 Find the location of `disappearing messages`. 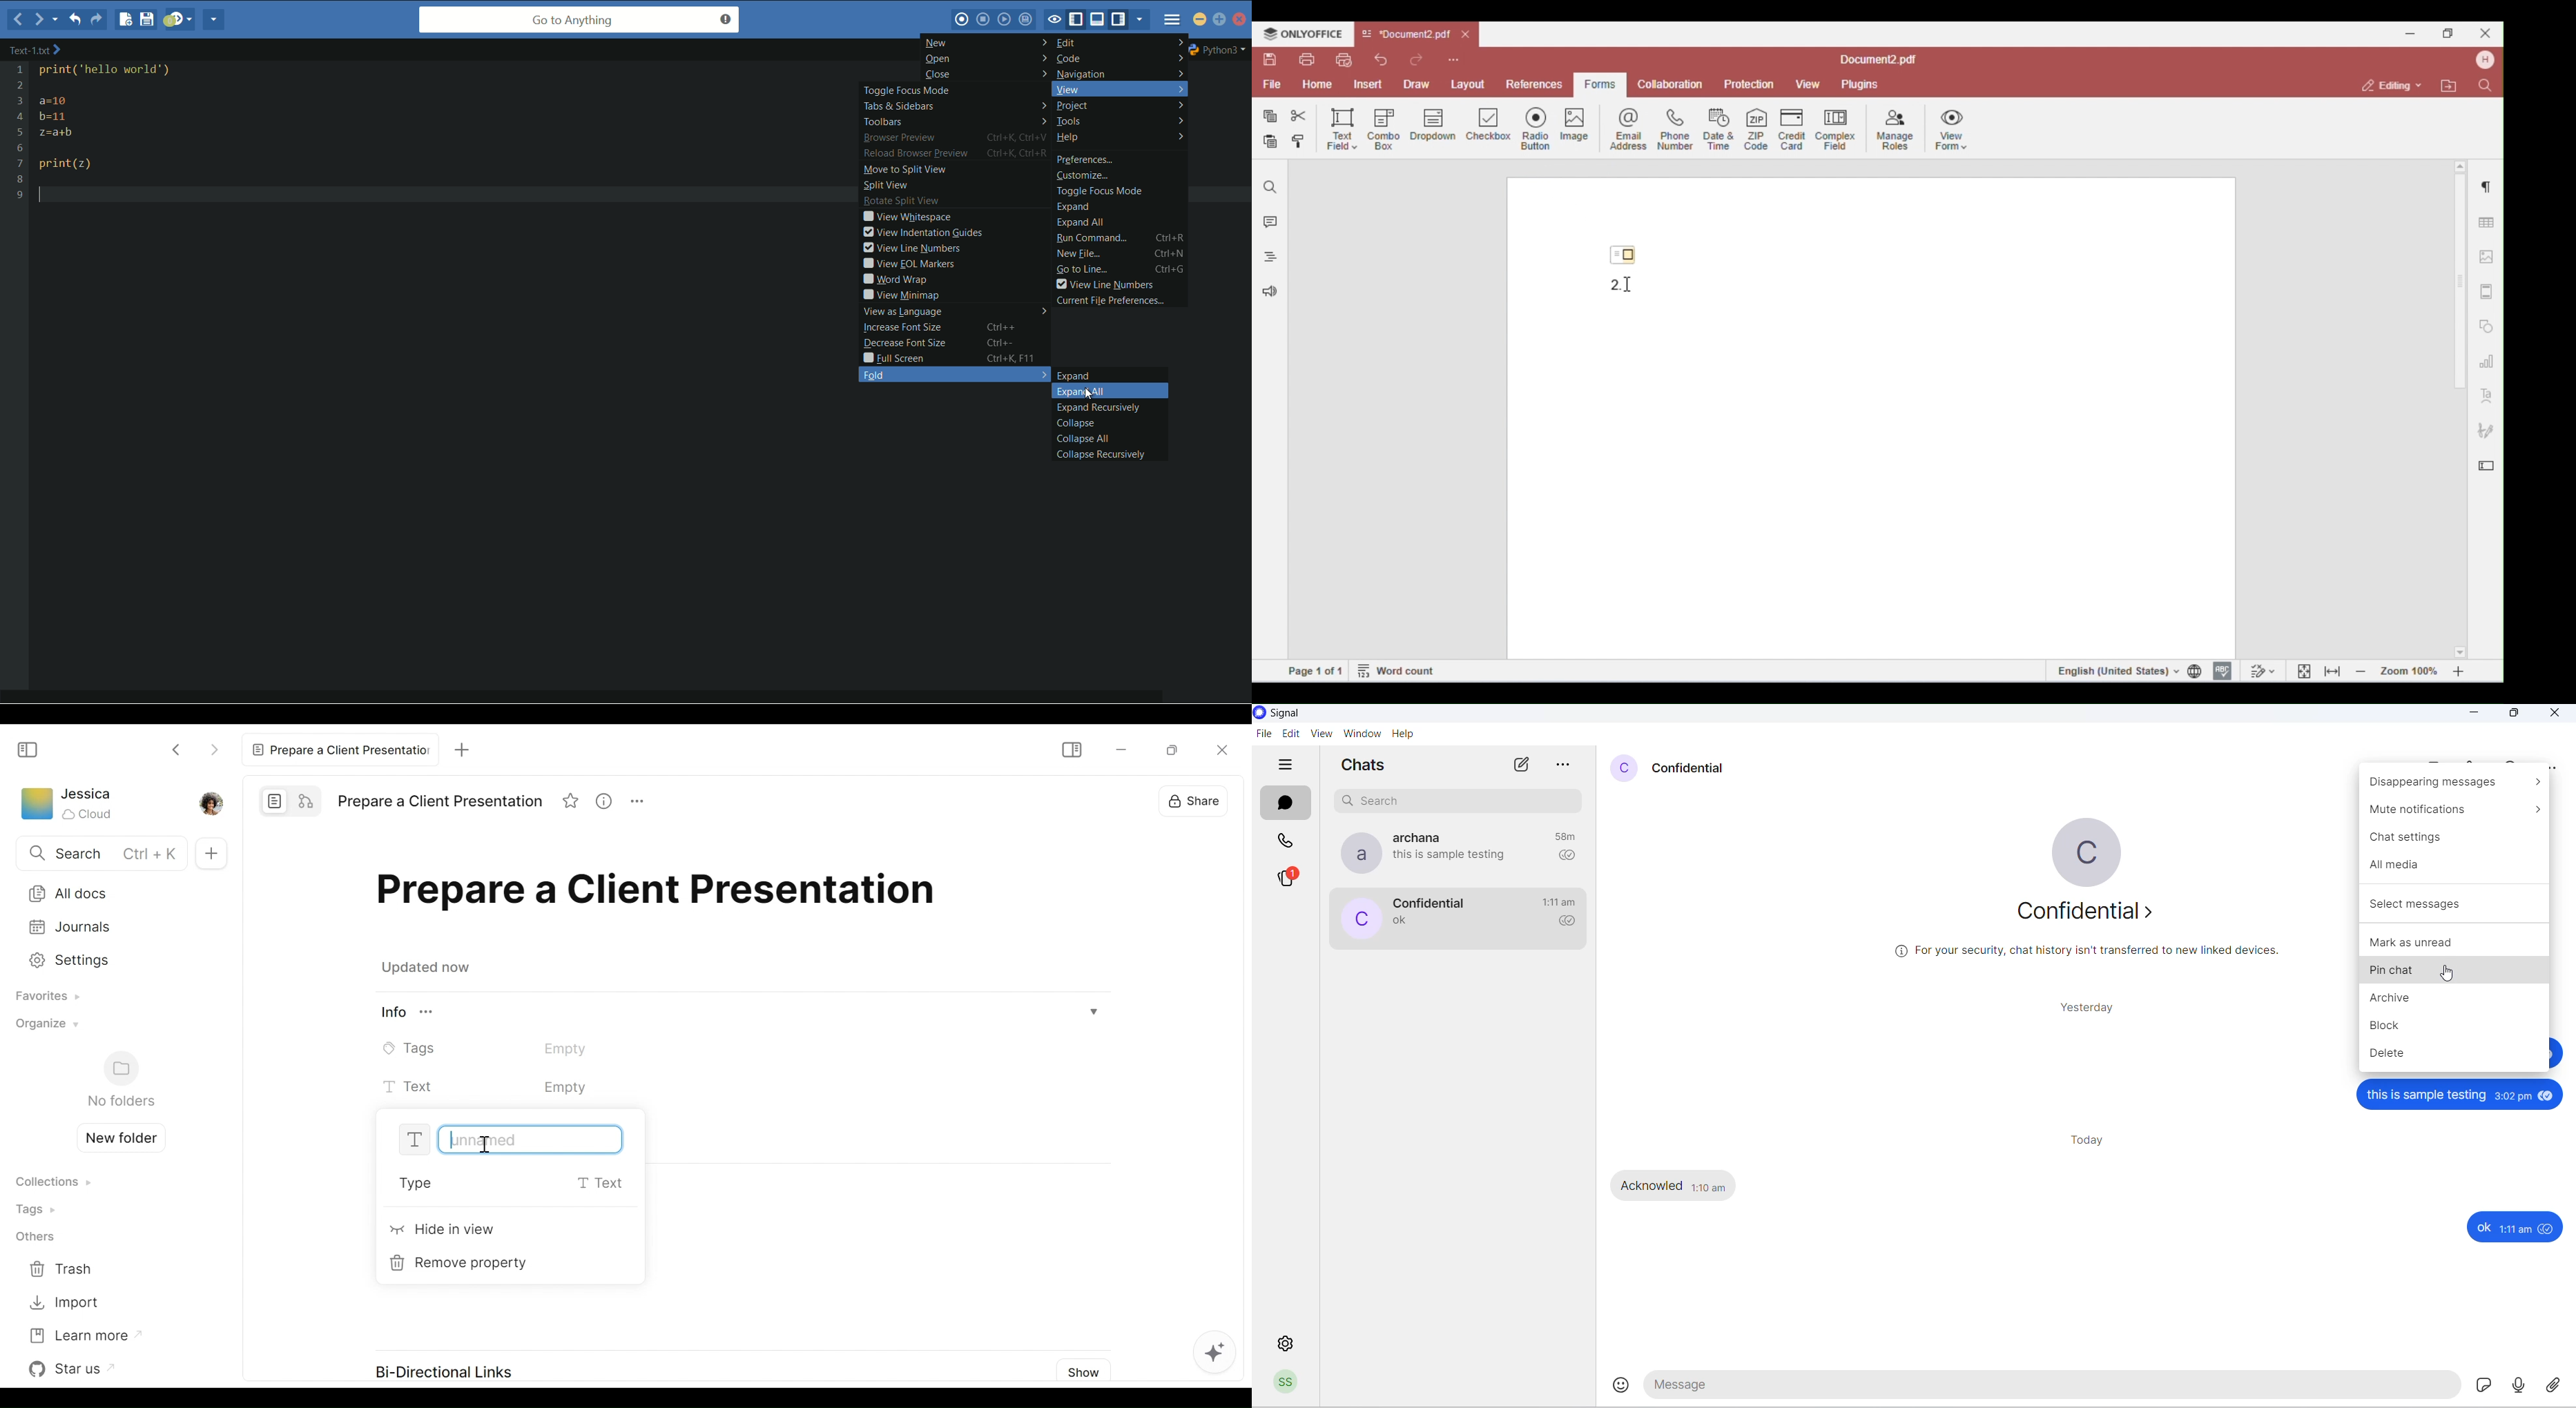

disappearing messages is located at coordinates (2450, 786).